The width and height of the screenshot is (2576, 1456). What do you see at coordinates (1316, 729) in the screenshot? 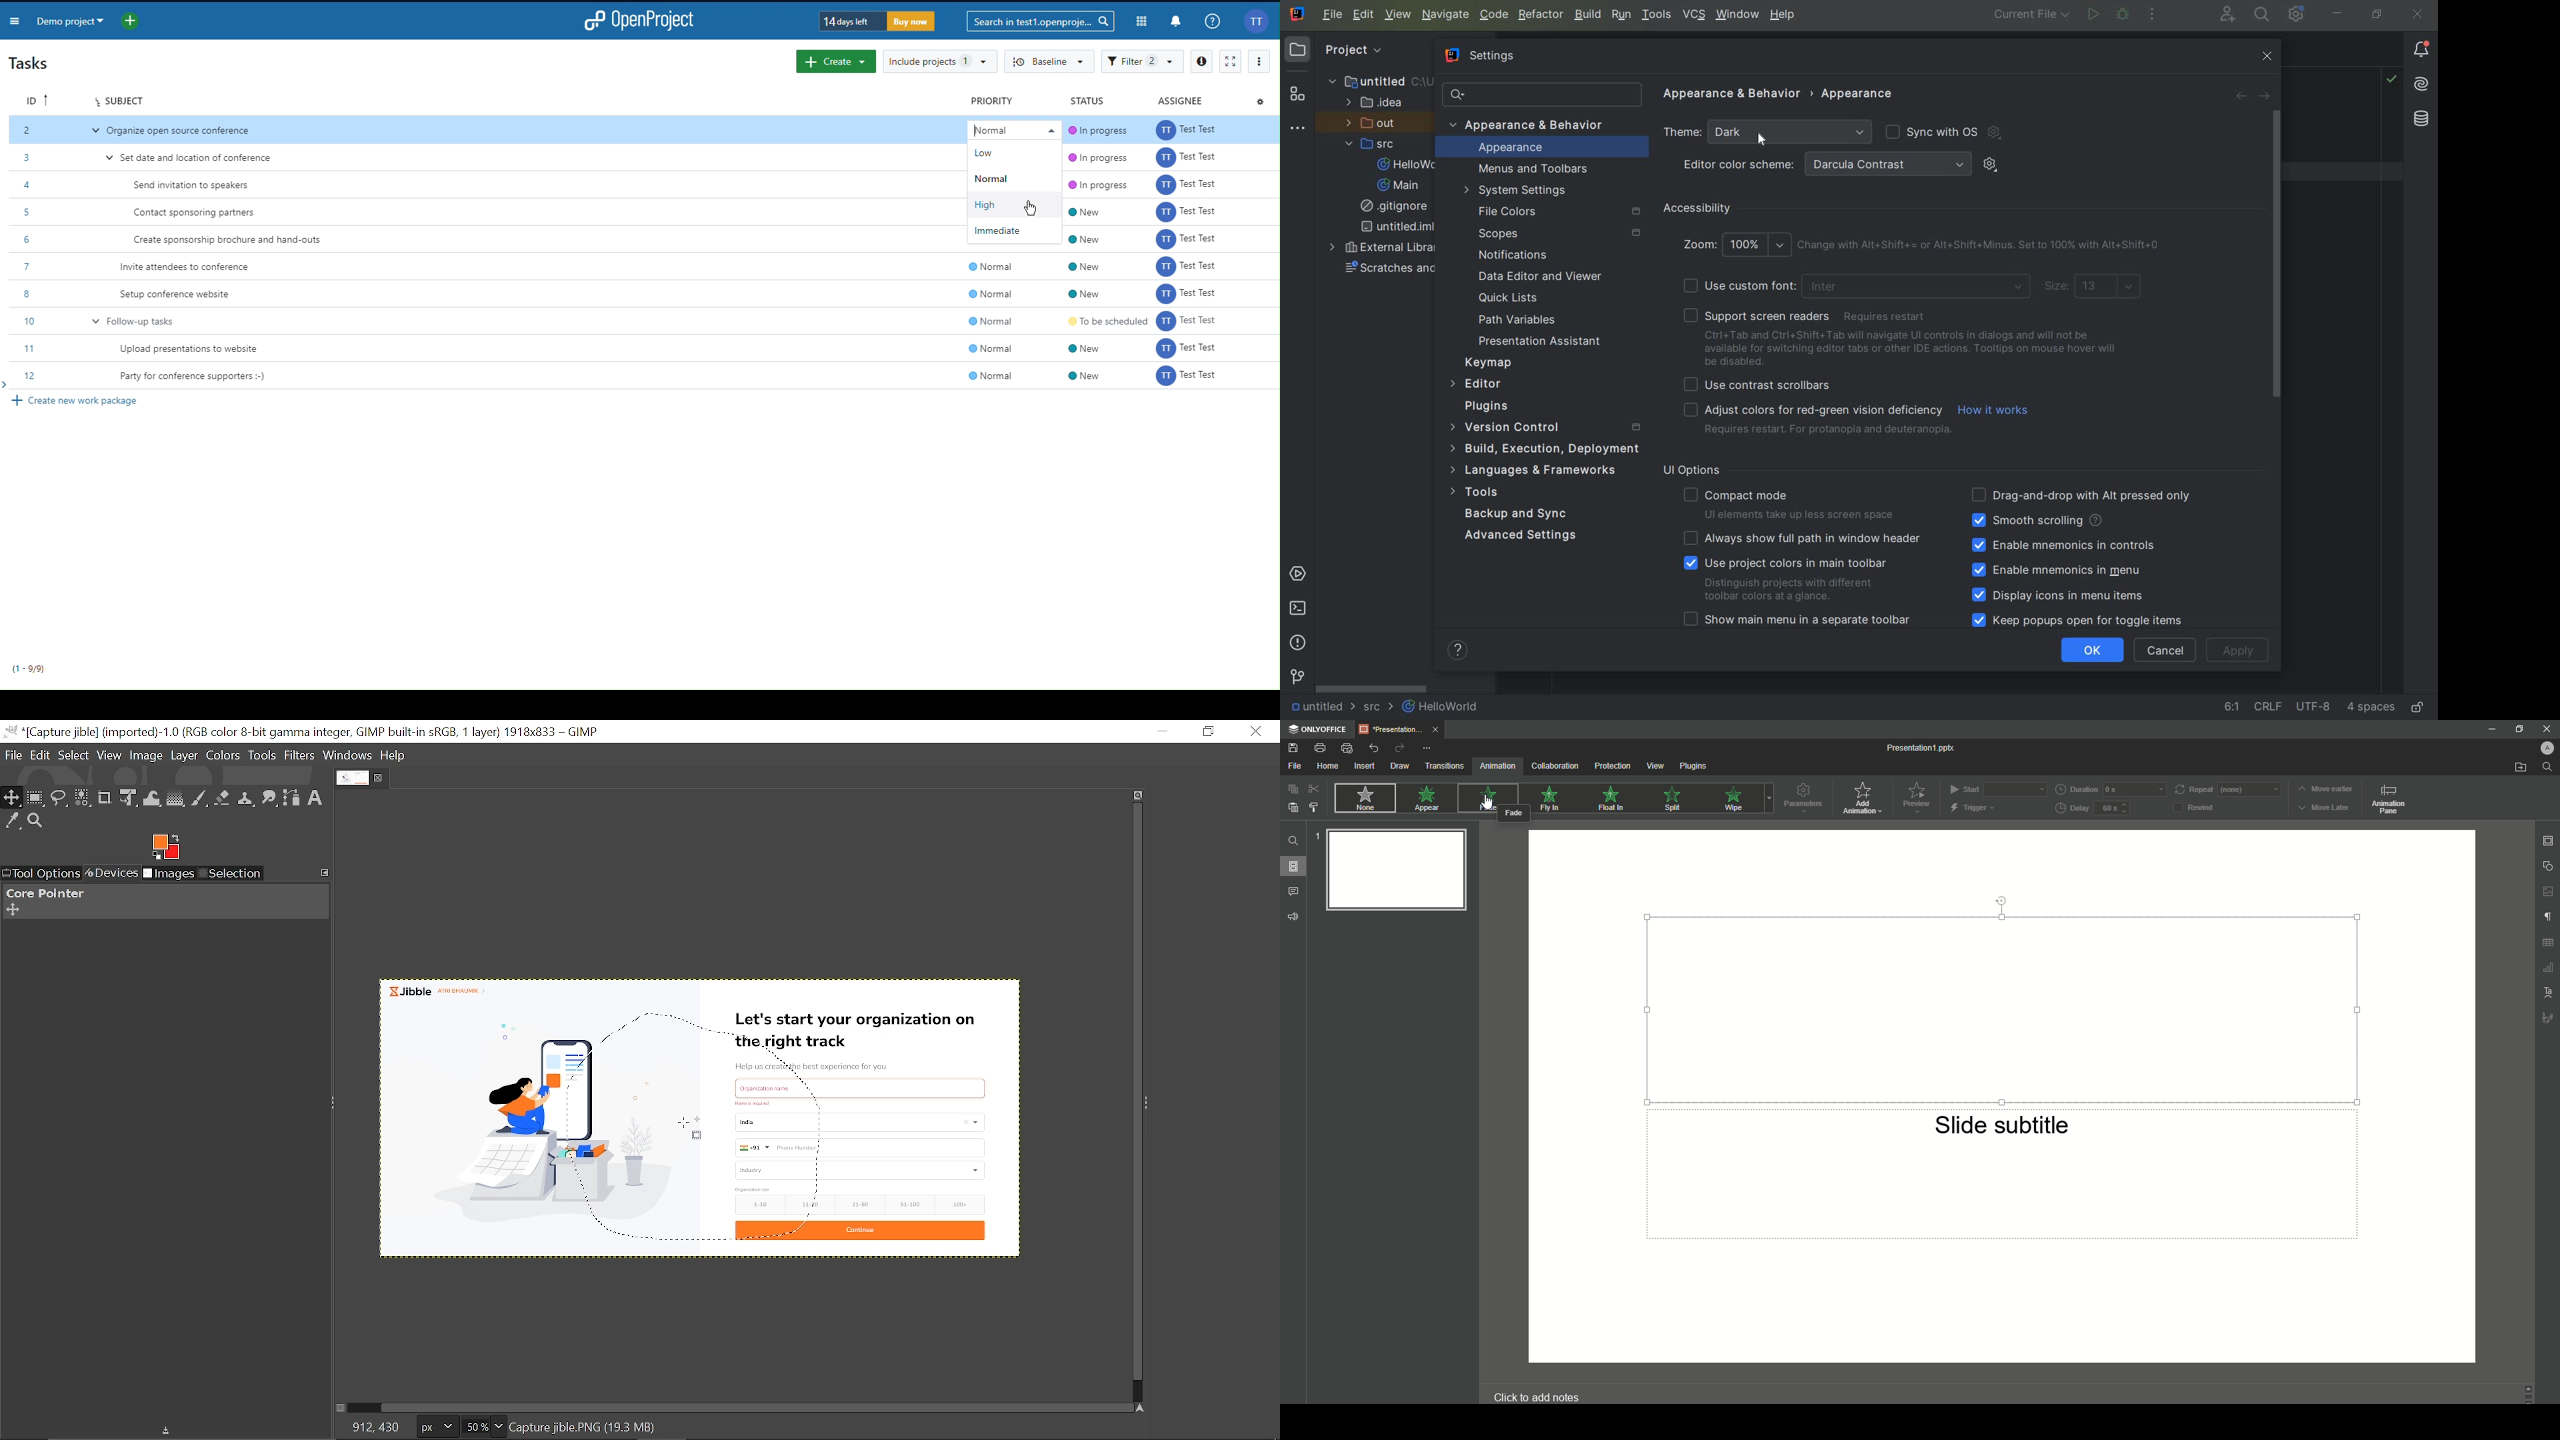
I see `ONLYOFFICE` at bounding box center [1316, 729].